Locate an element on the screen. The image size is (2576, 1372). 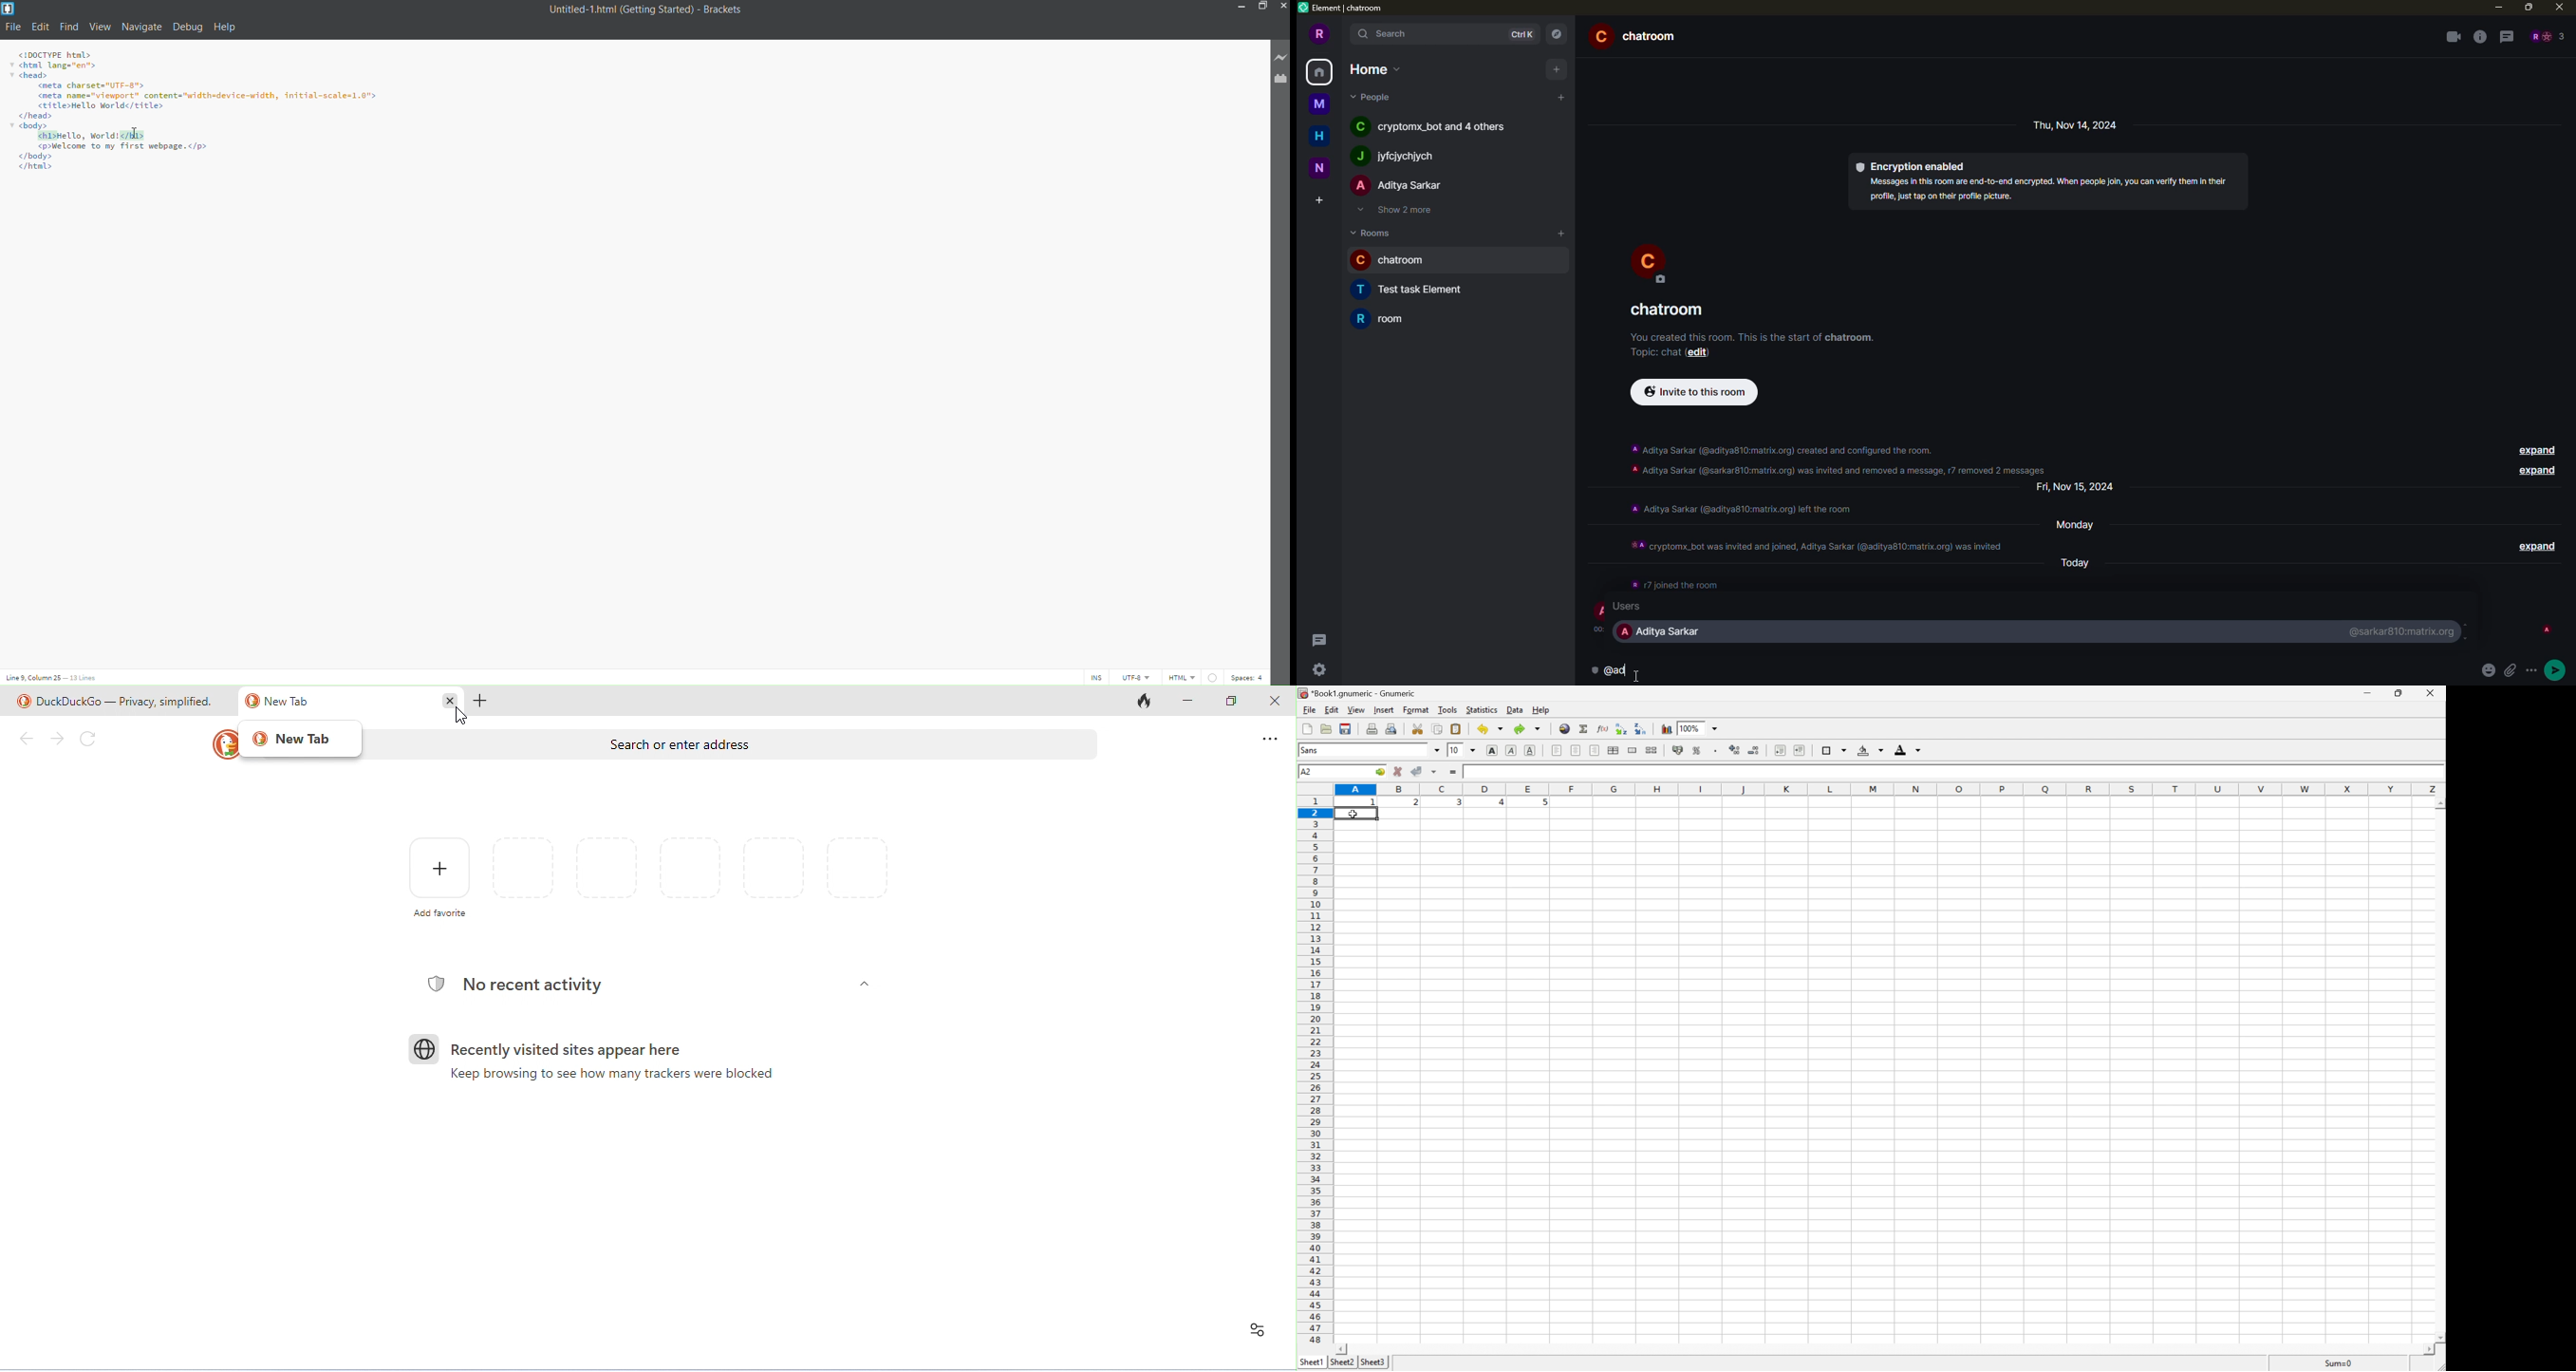
home is located at coordinates (1373, 68).